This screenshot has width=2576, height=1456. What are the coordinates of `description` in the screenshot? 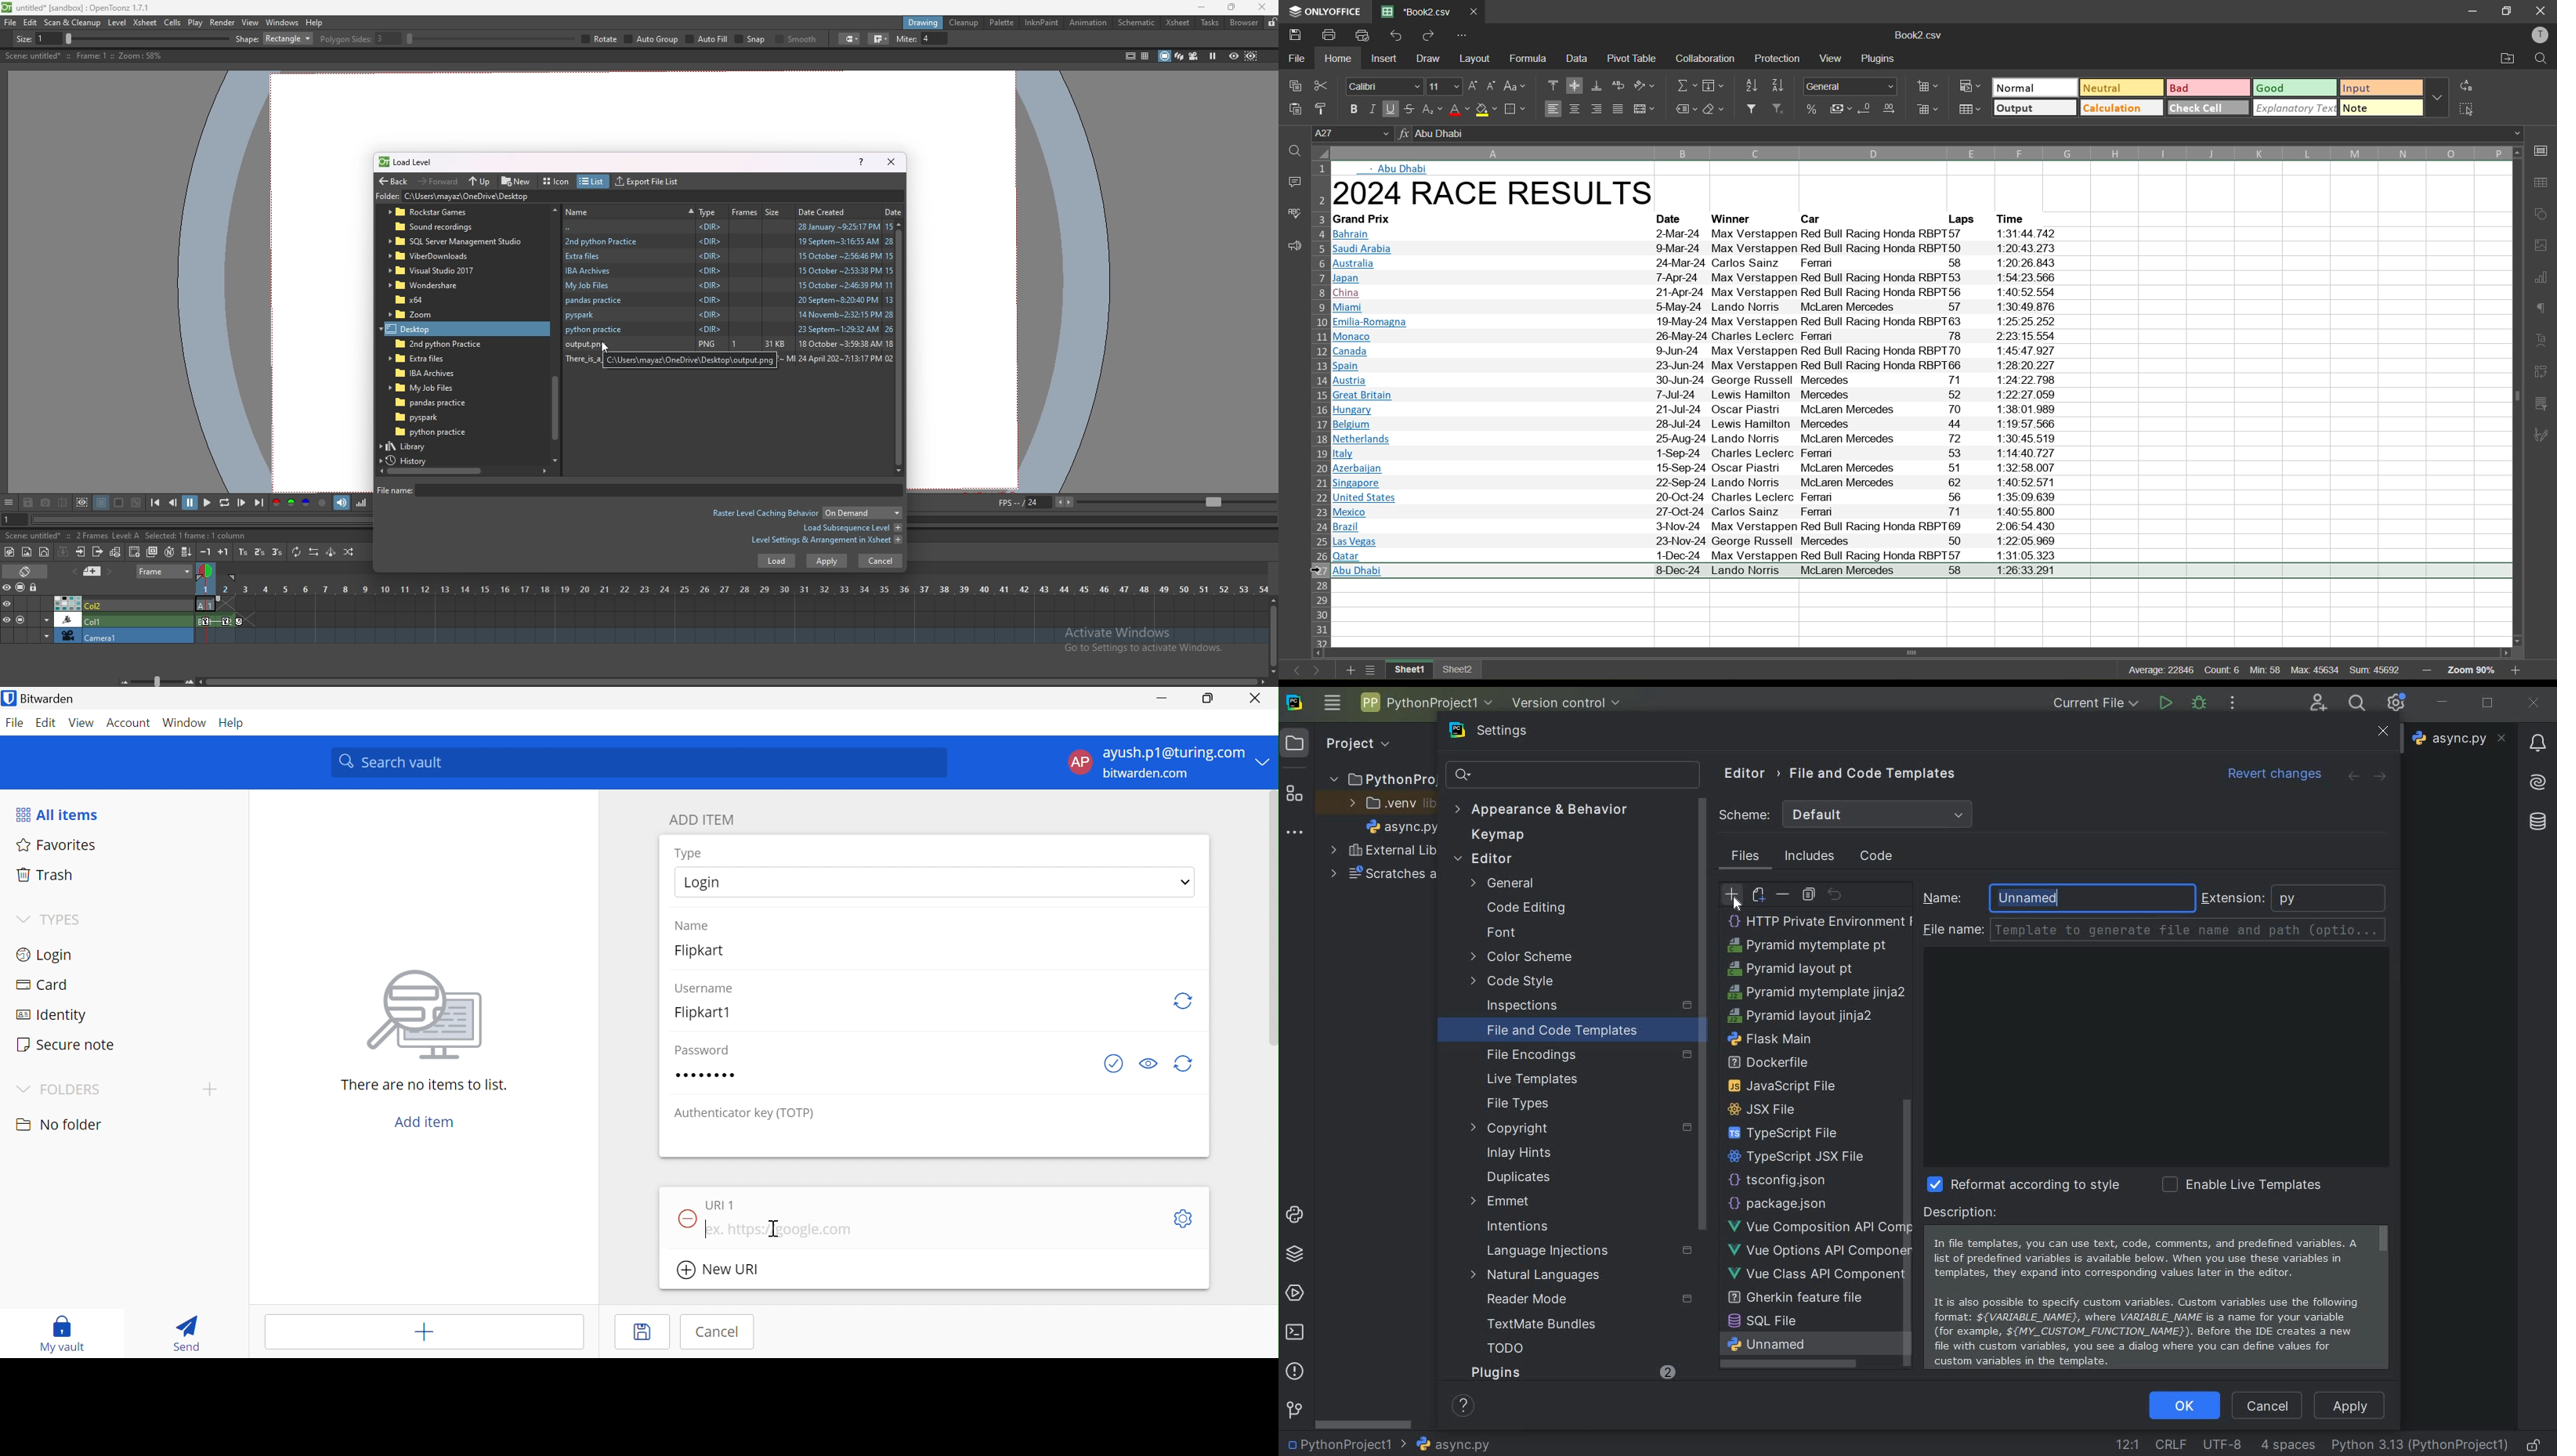 It's located at (110, 535).